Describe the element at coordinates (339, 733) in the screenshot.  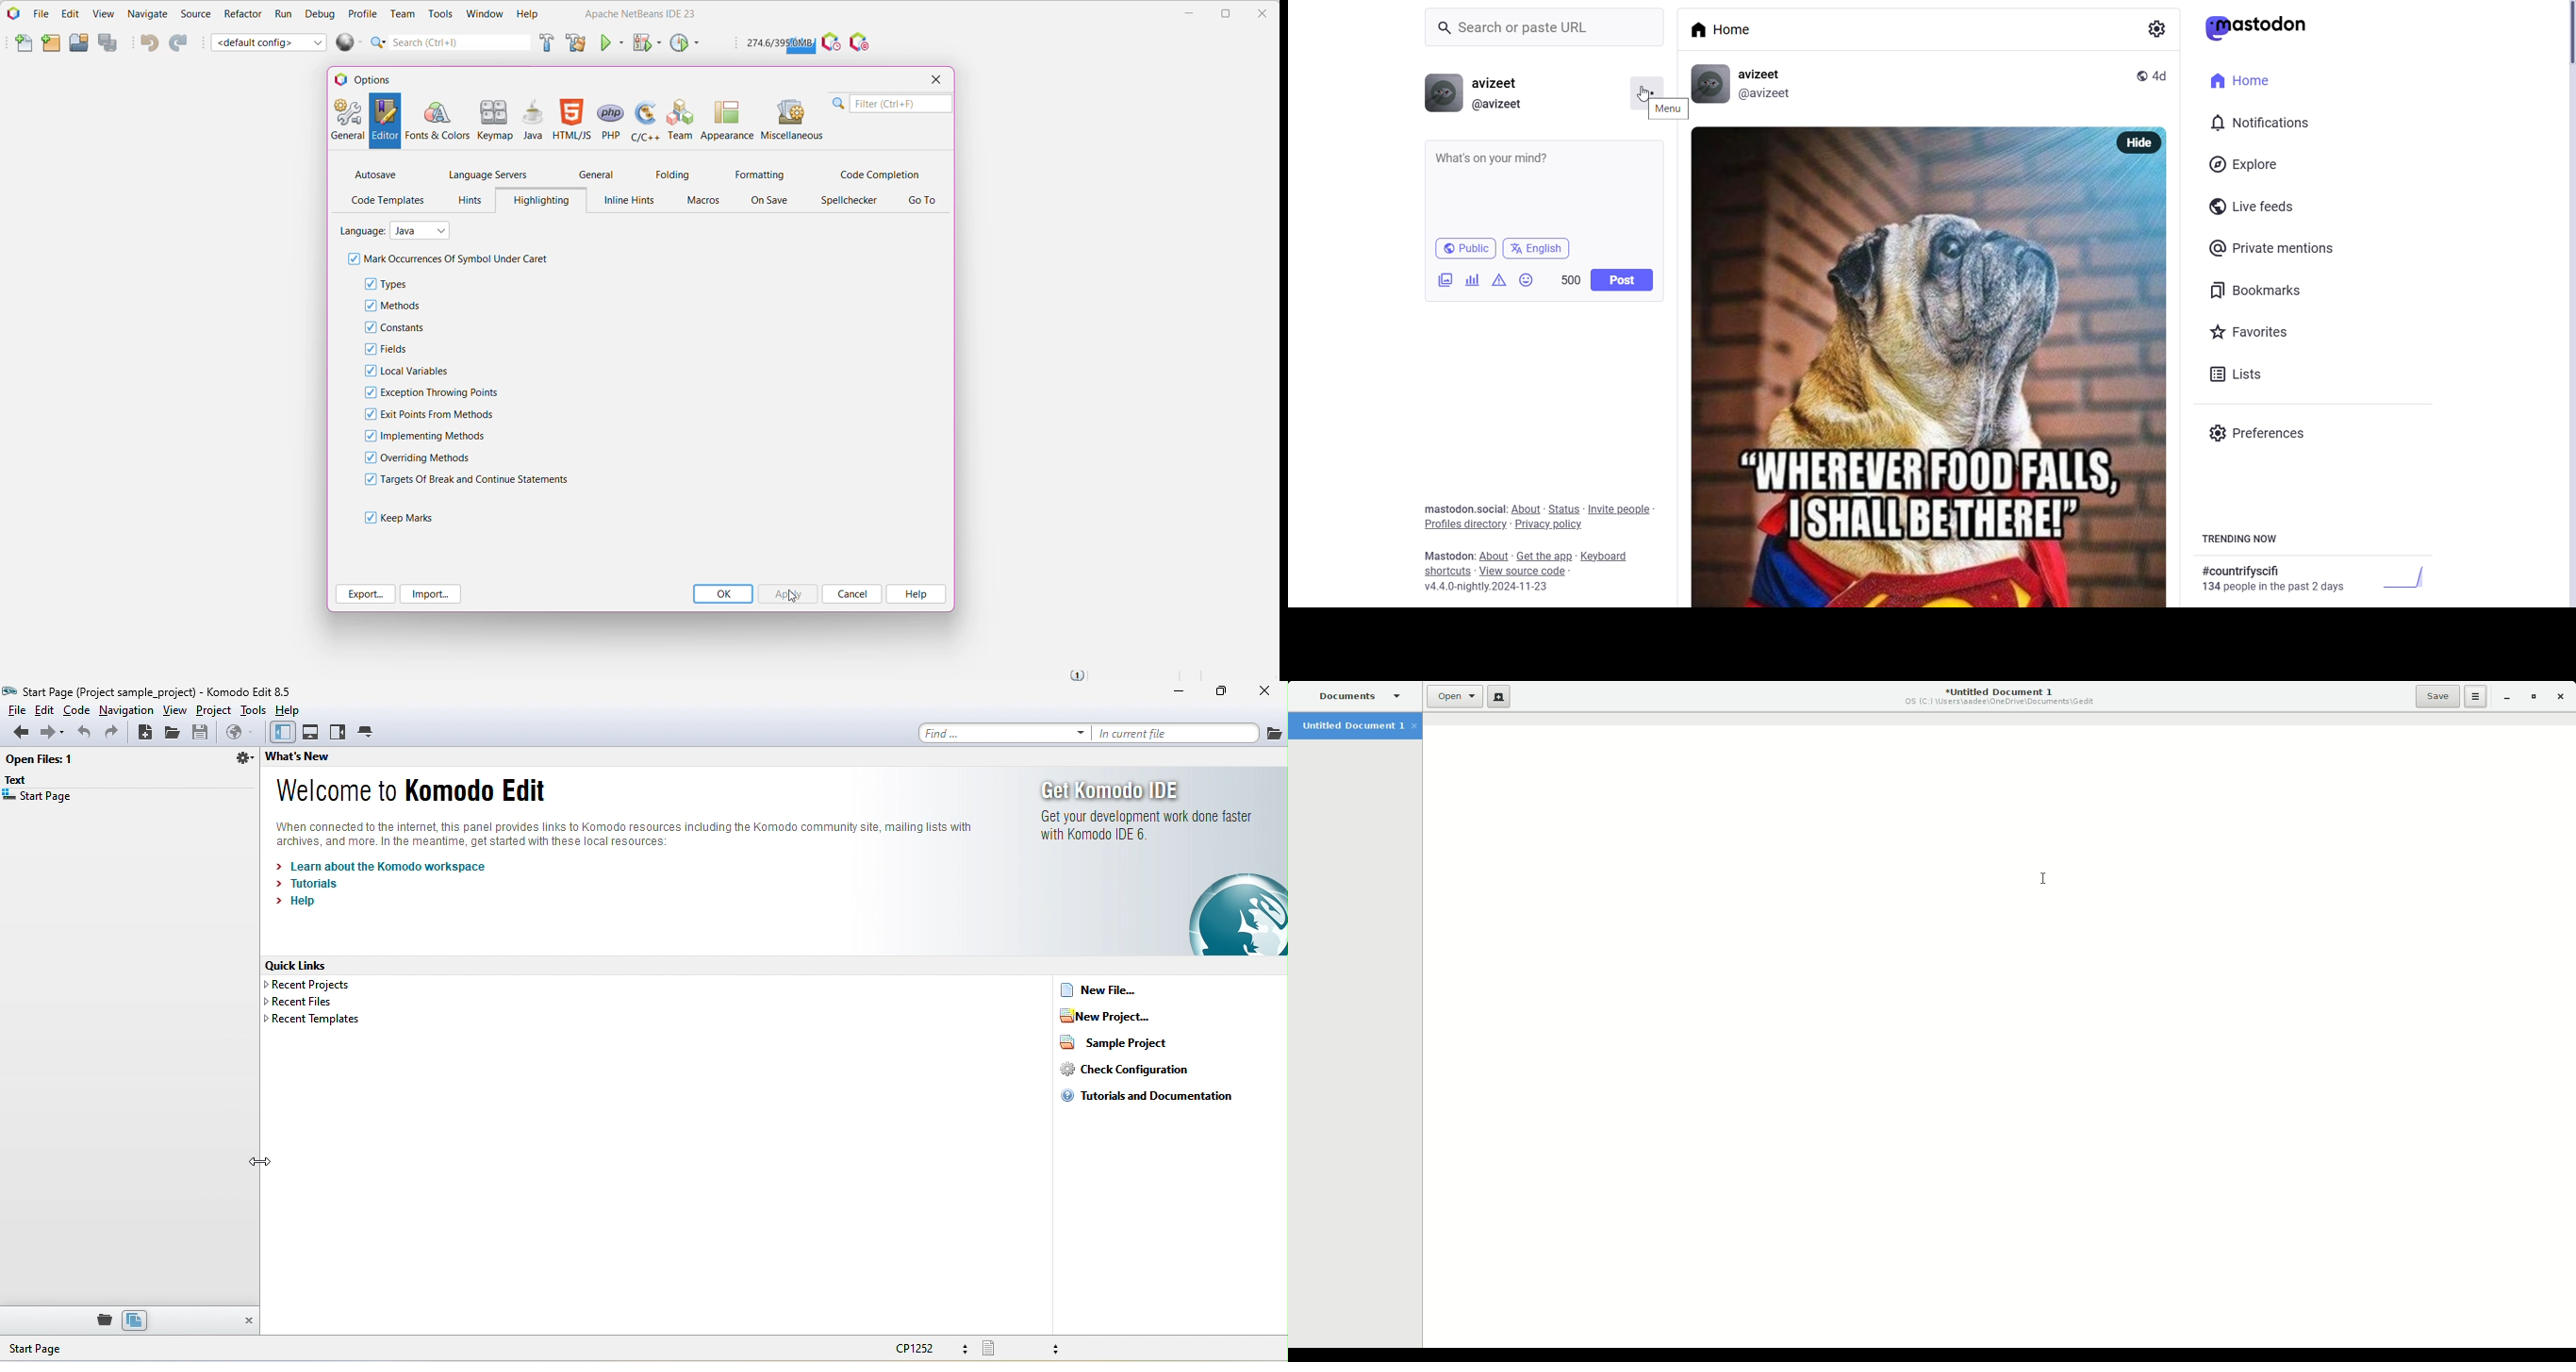
I see `right pane` at that location.